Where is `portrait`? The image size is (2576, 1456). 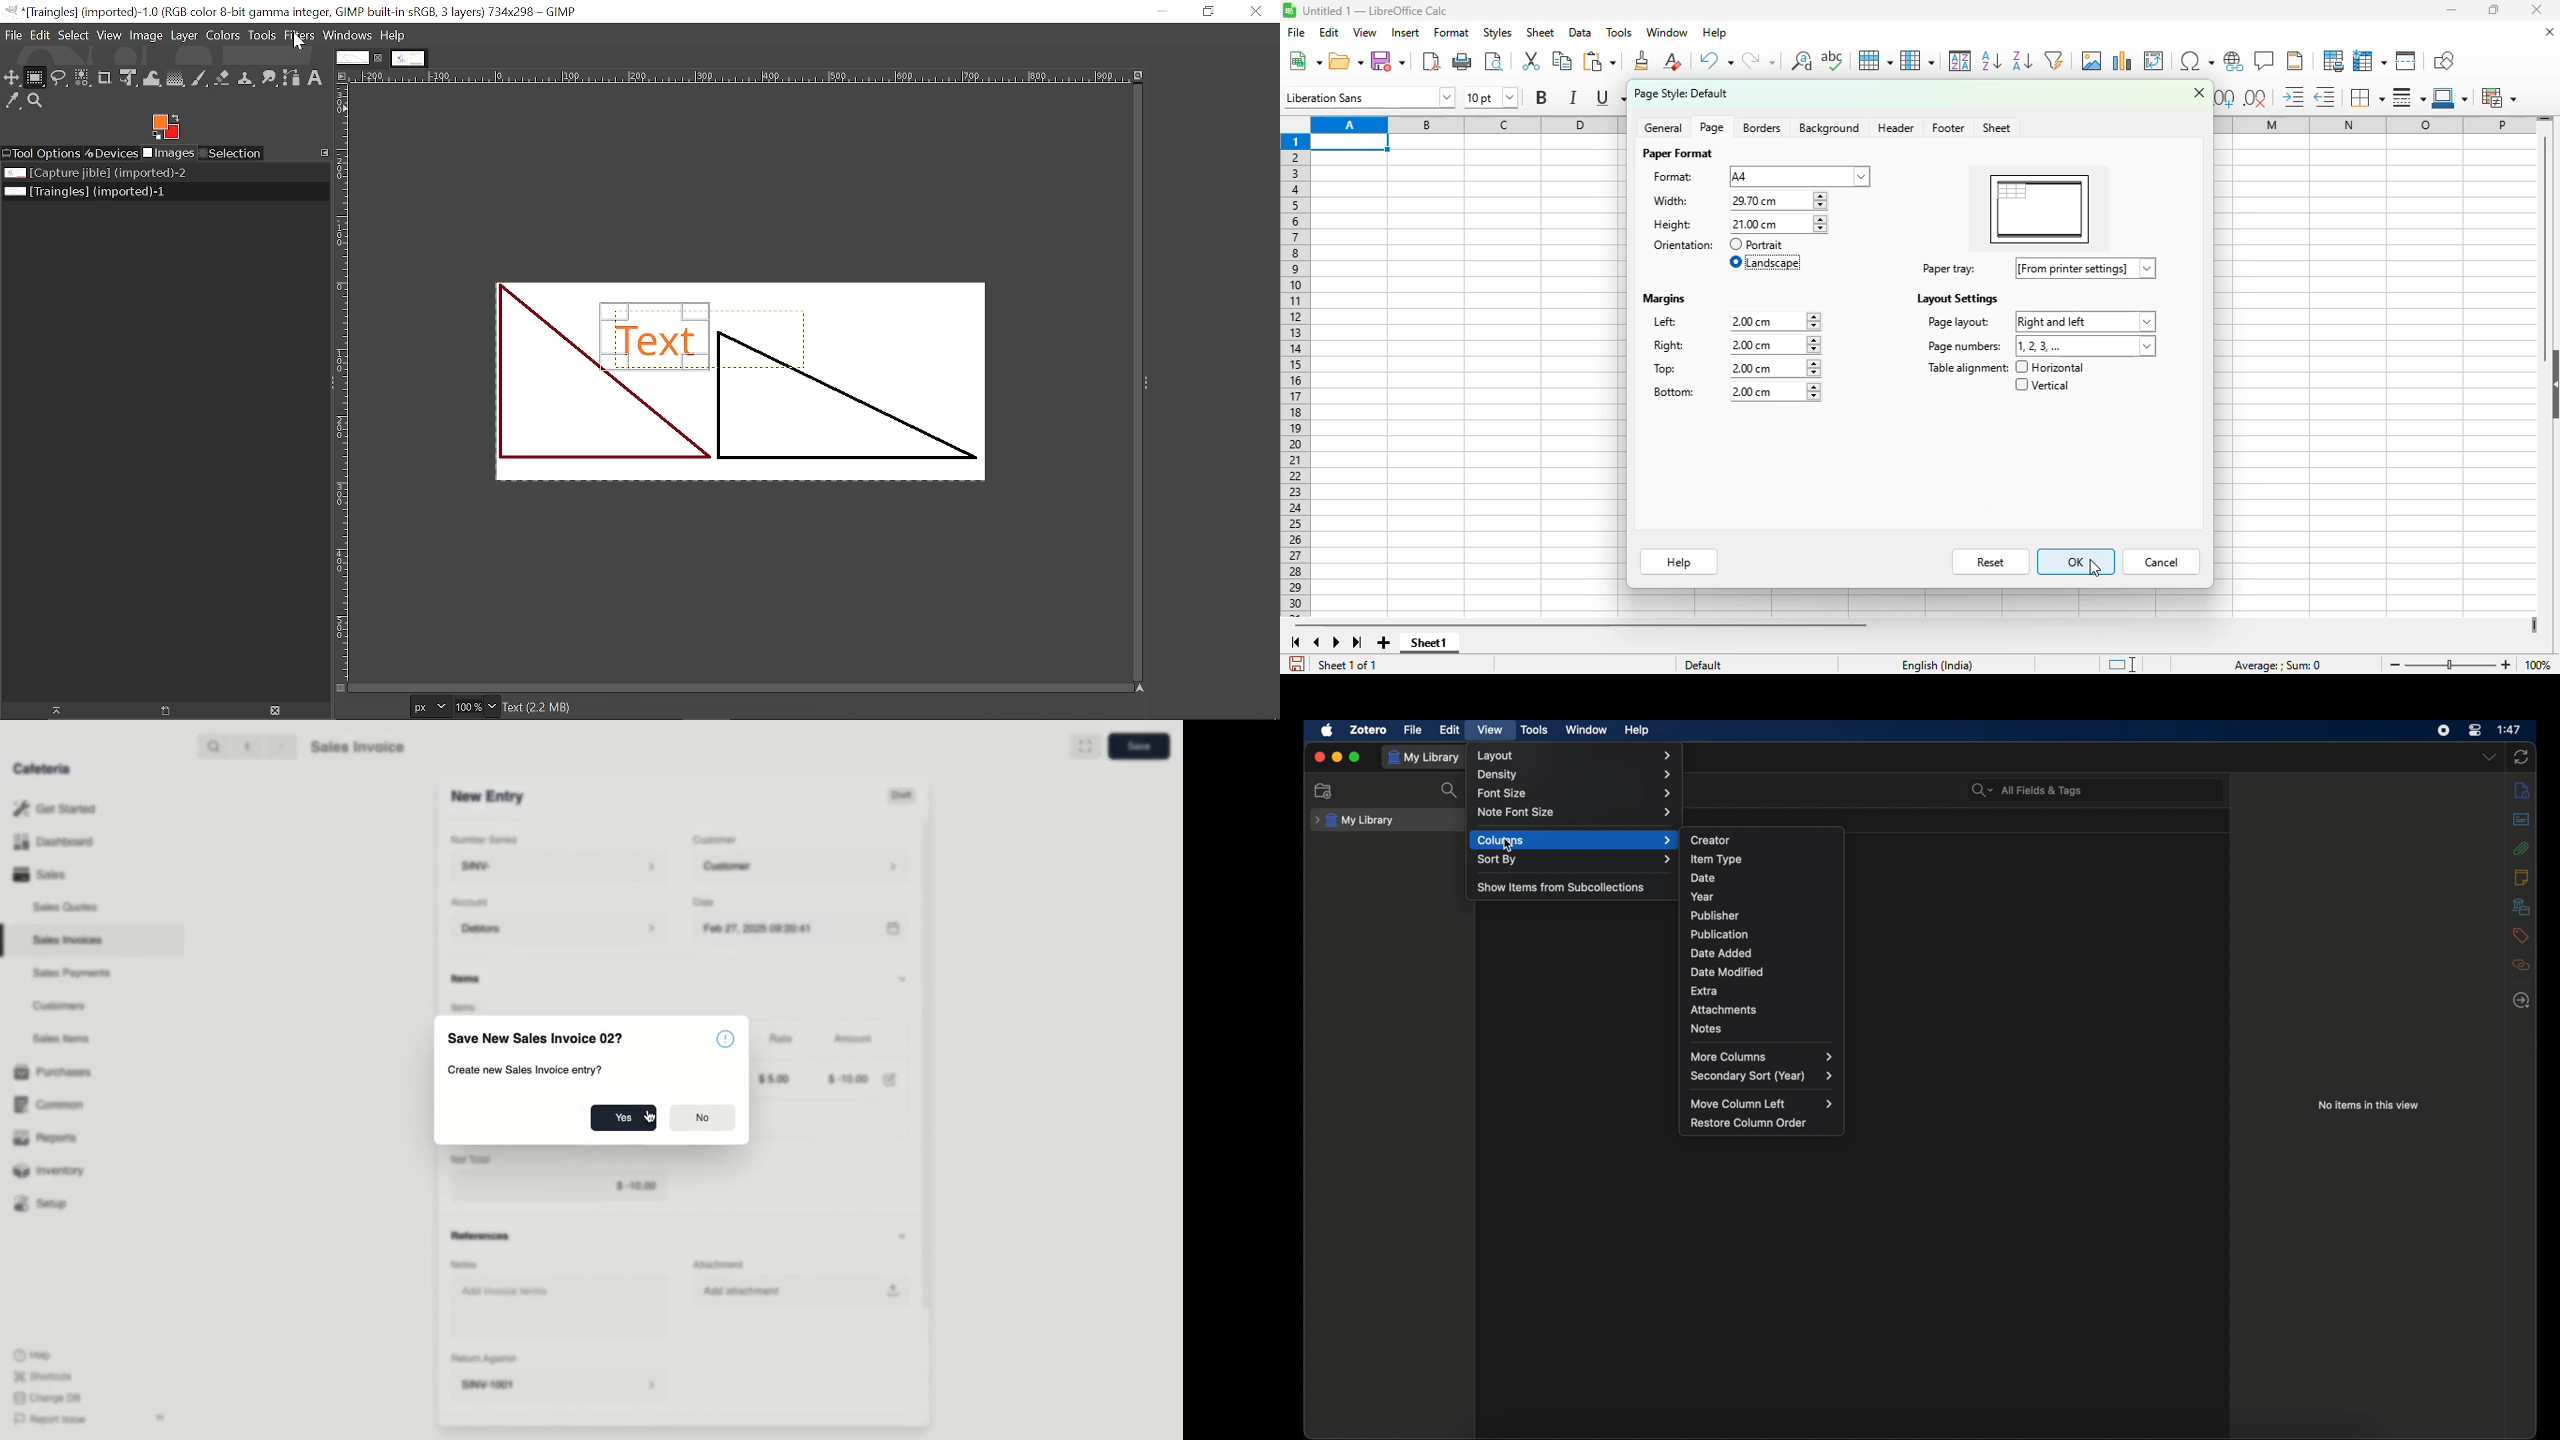 portrait is located at coordinates (1757, 245).